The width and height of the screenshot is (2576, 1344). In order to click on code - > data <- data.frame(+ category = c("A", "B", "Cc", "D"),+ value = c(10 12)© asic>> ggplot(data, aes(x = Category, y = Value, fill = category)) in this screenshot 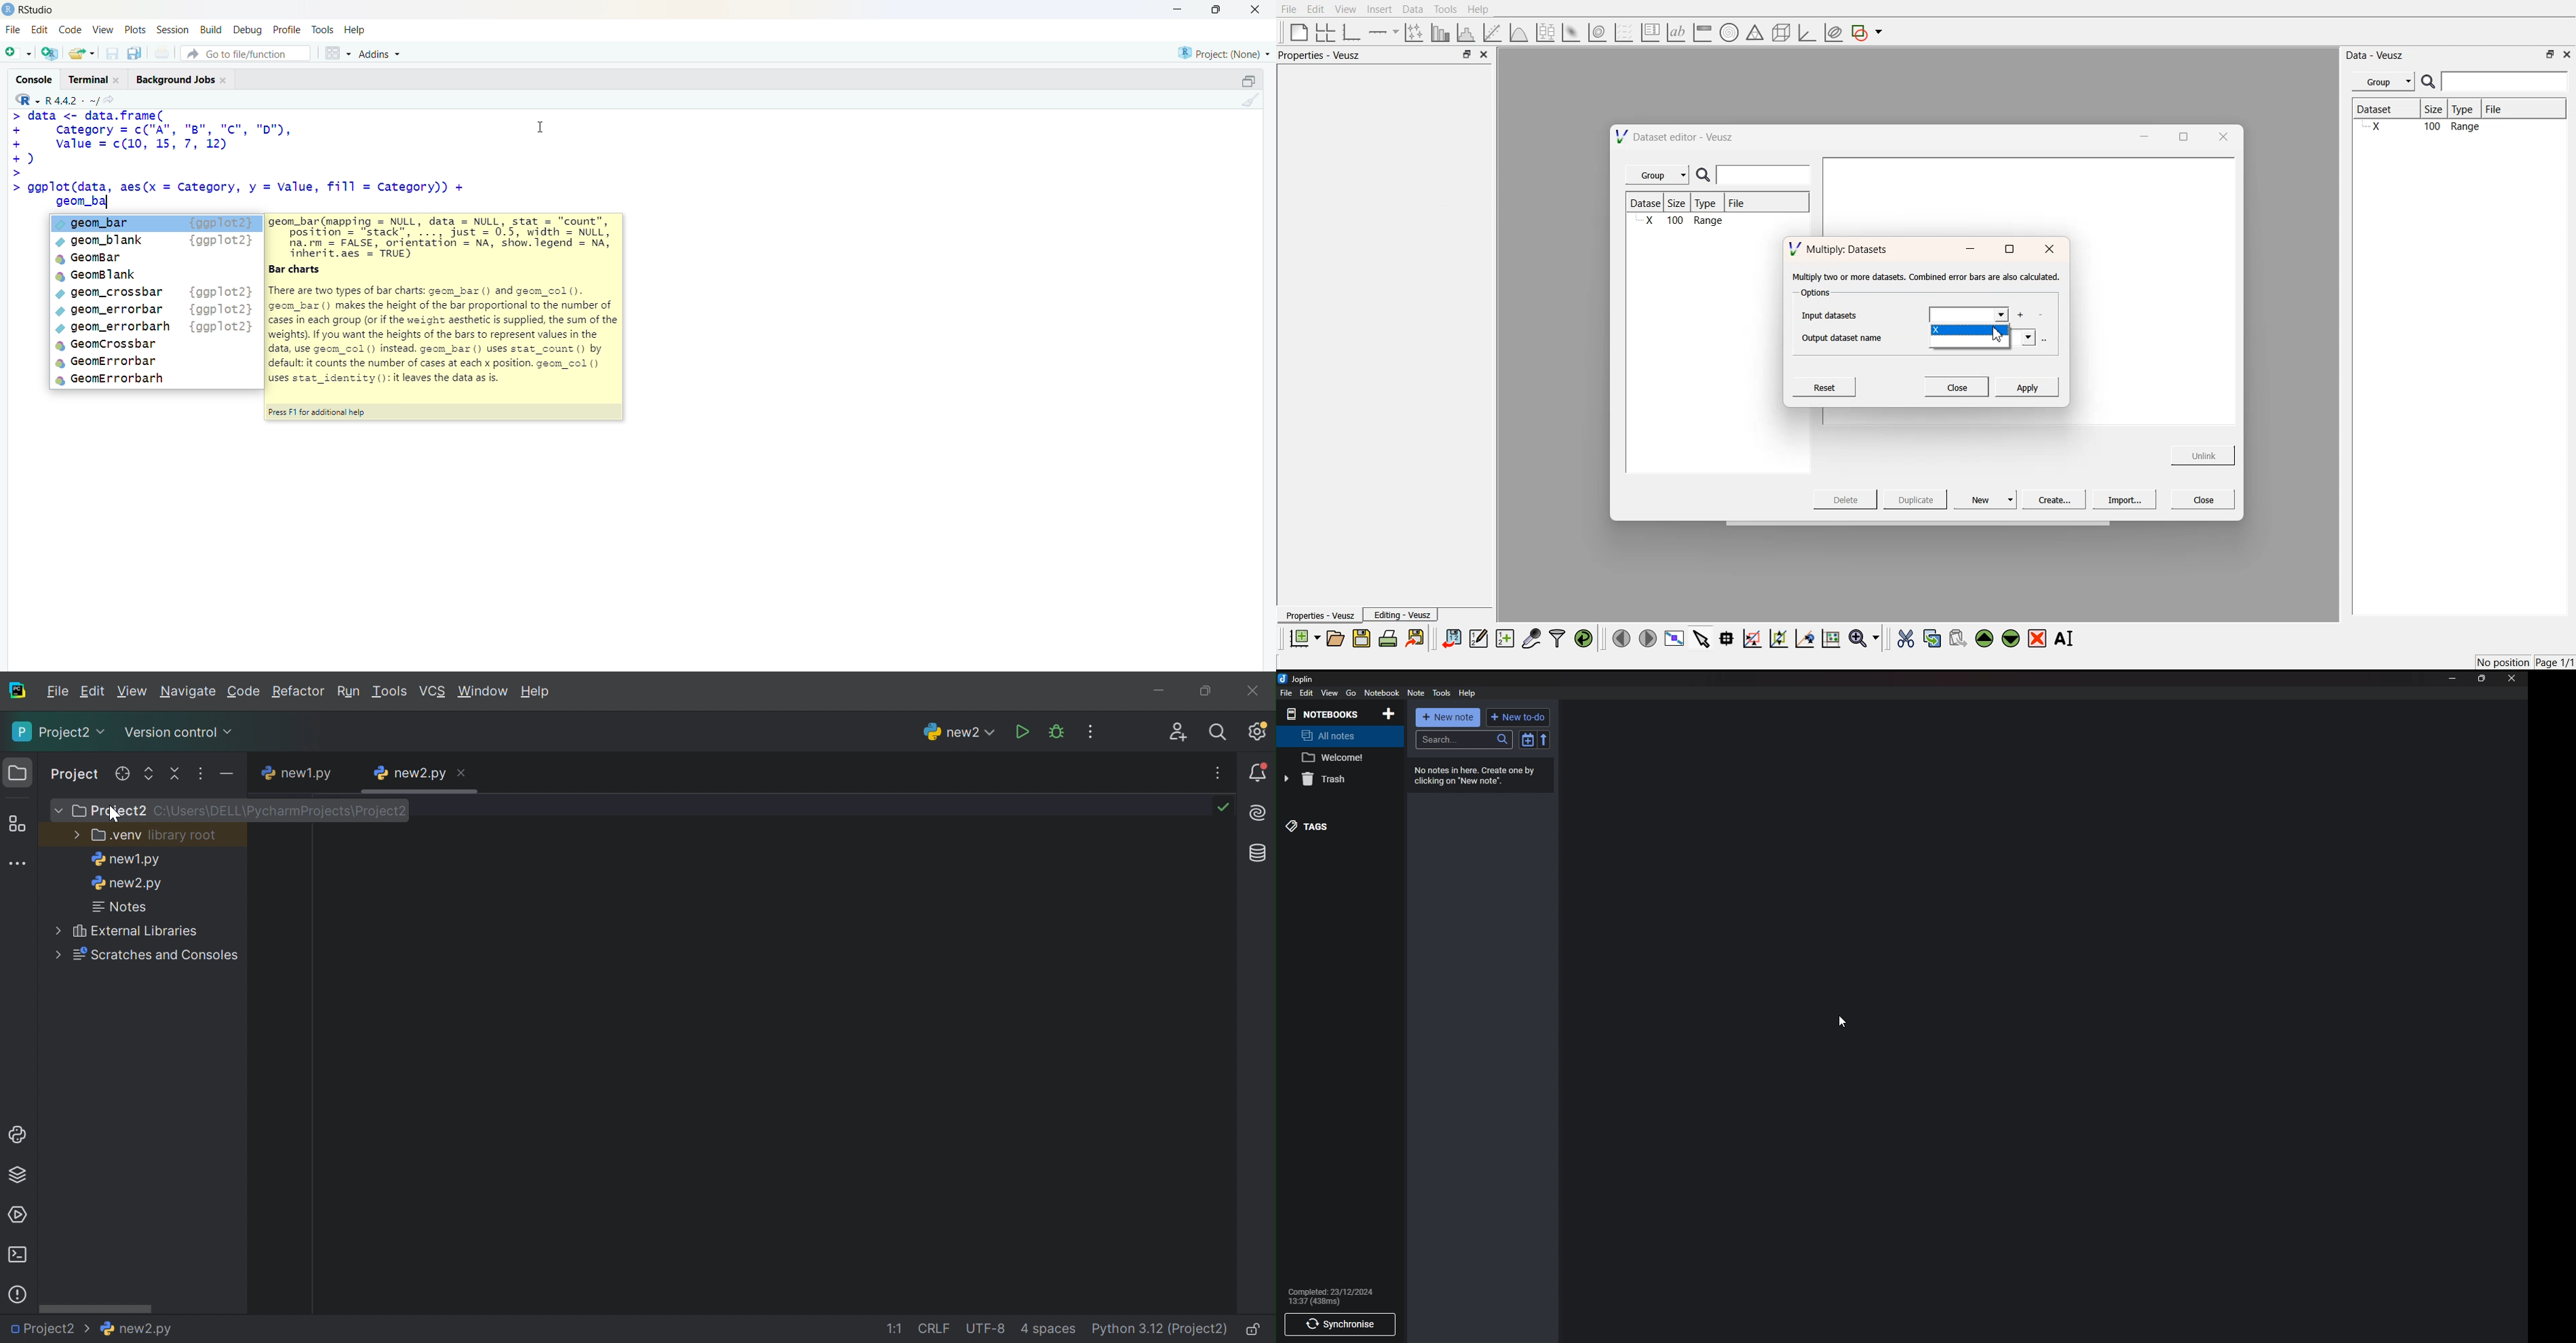, I will do `click(240, 159)`.